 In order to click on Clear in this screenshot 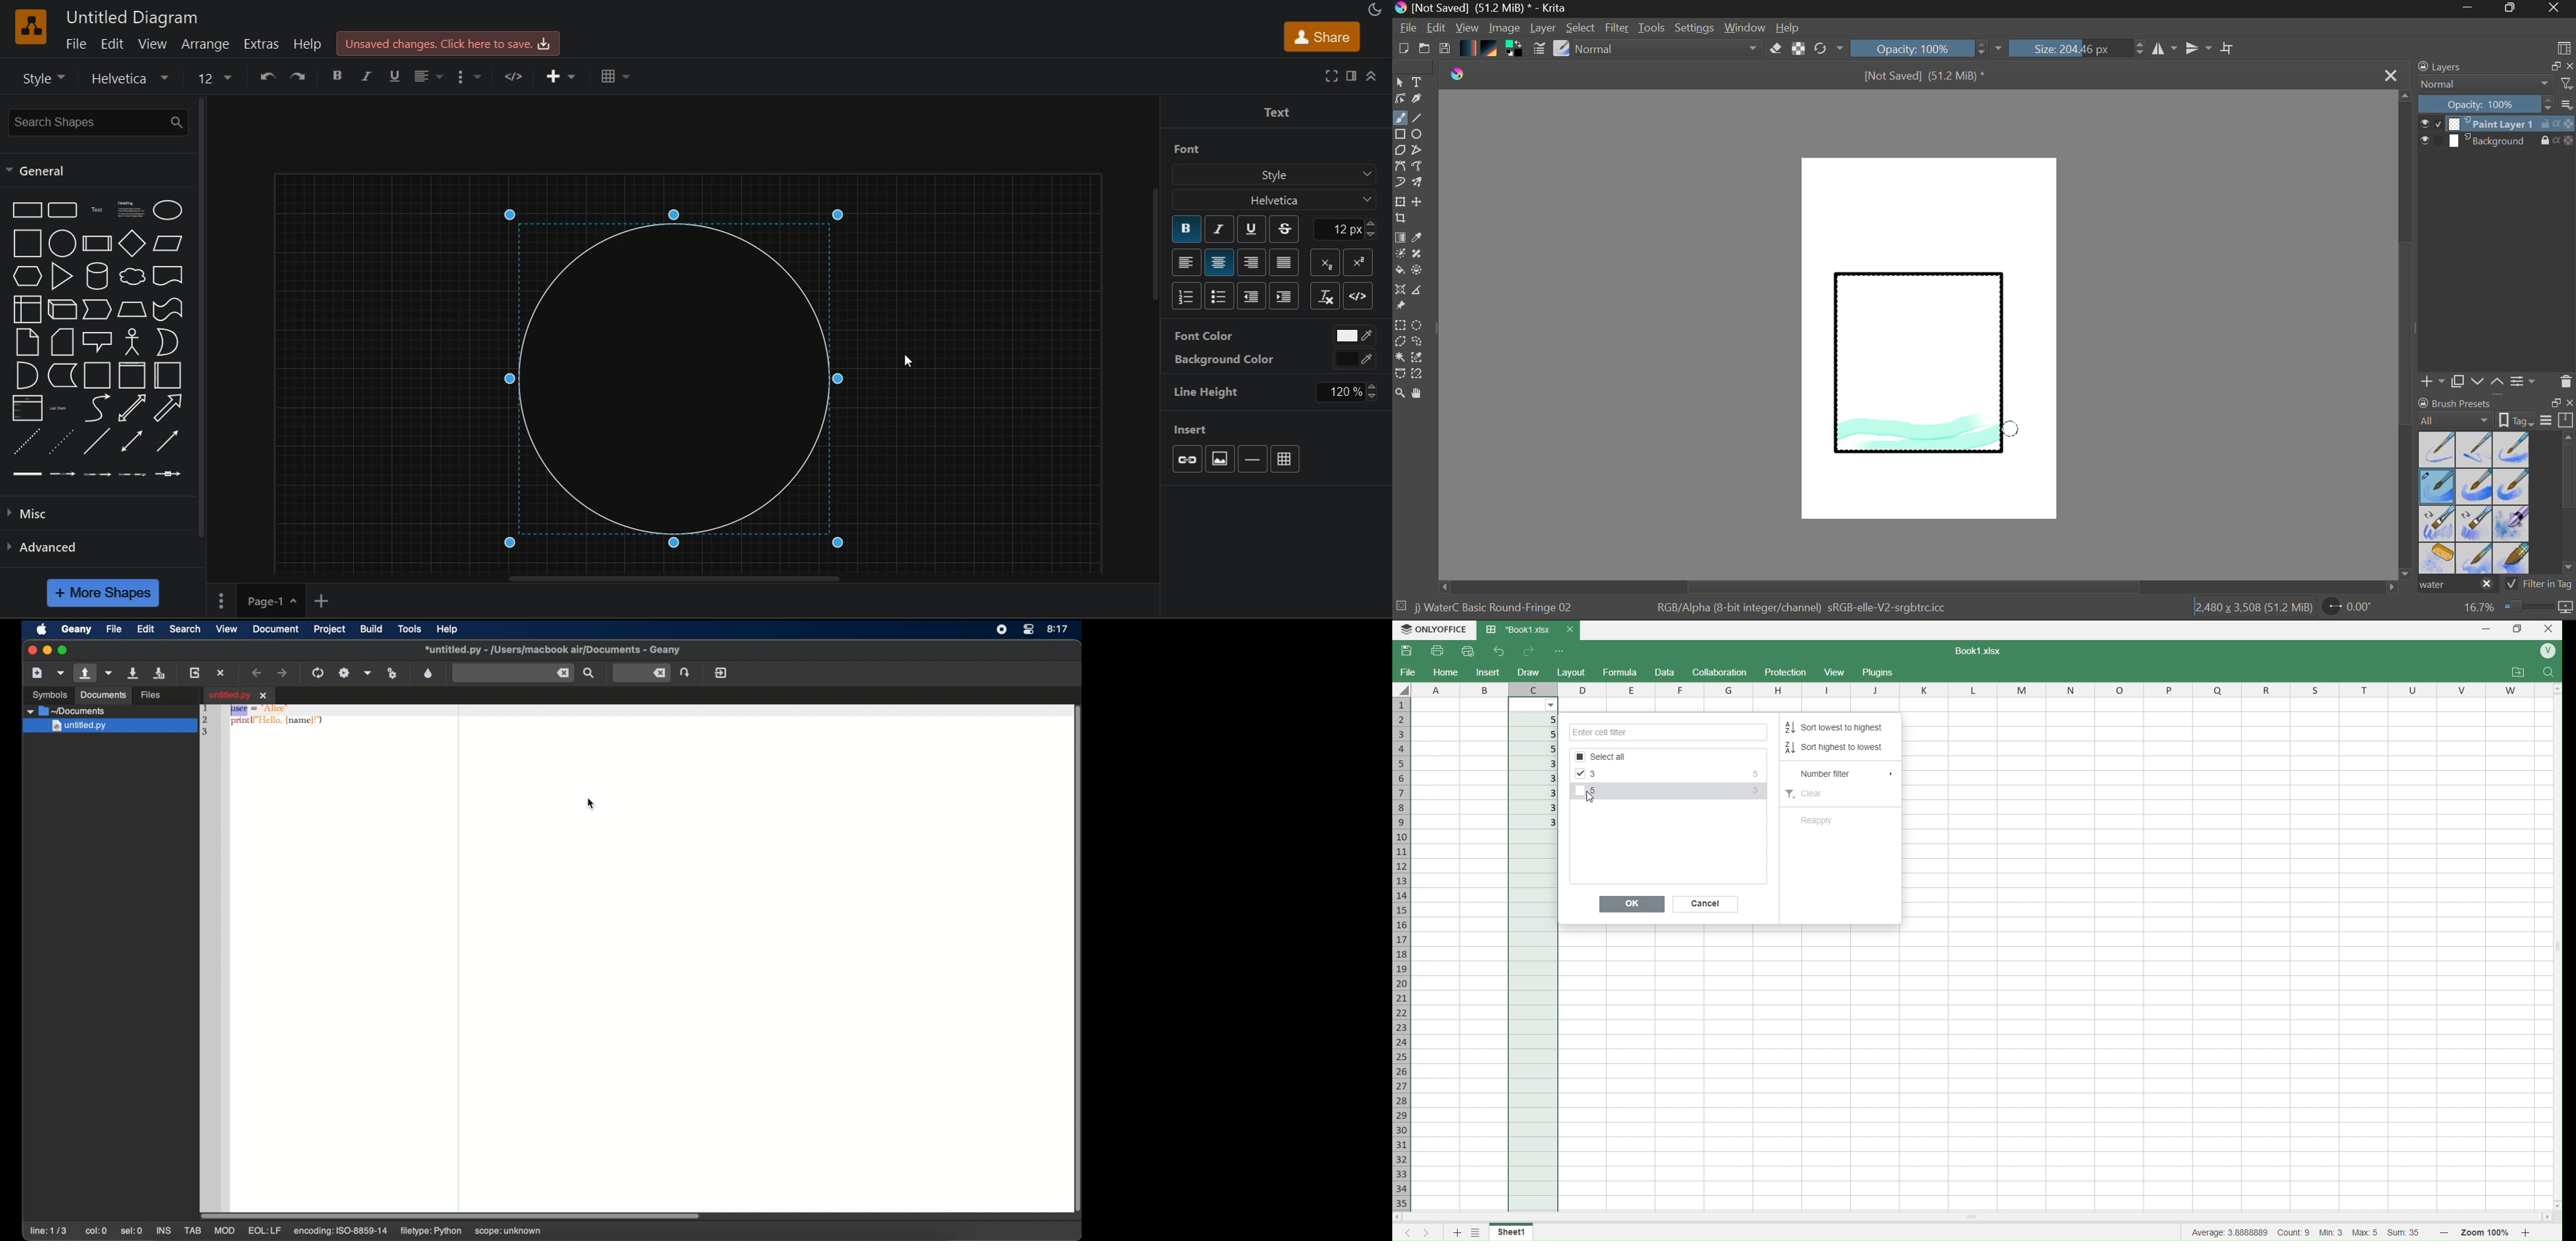, I will do `click(1808, 792)`.